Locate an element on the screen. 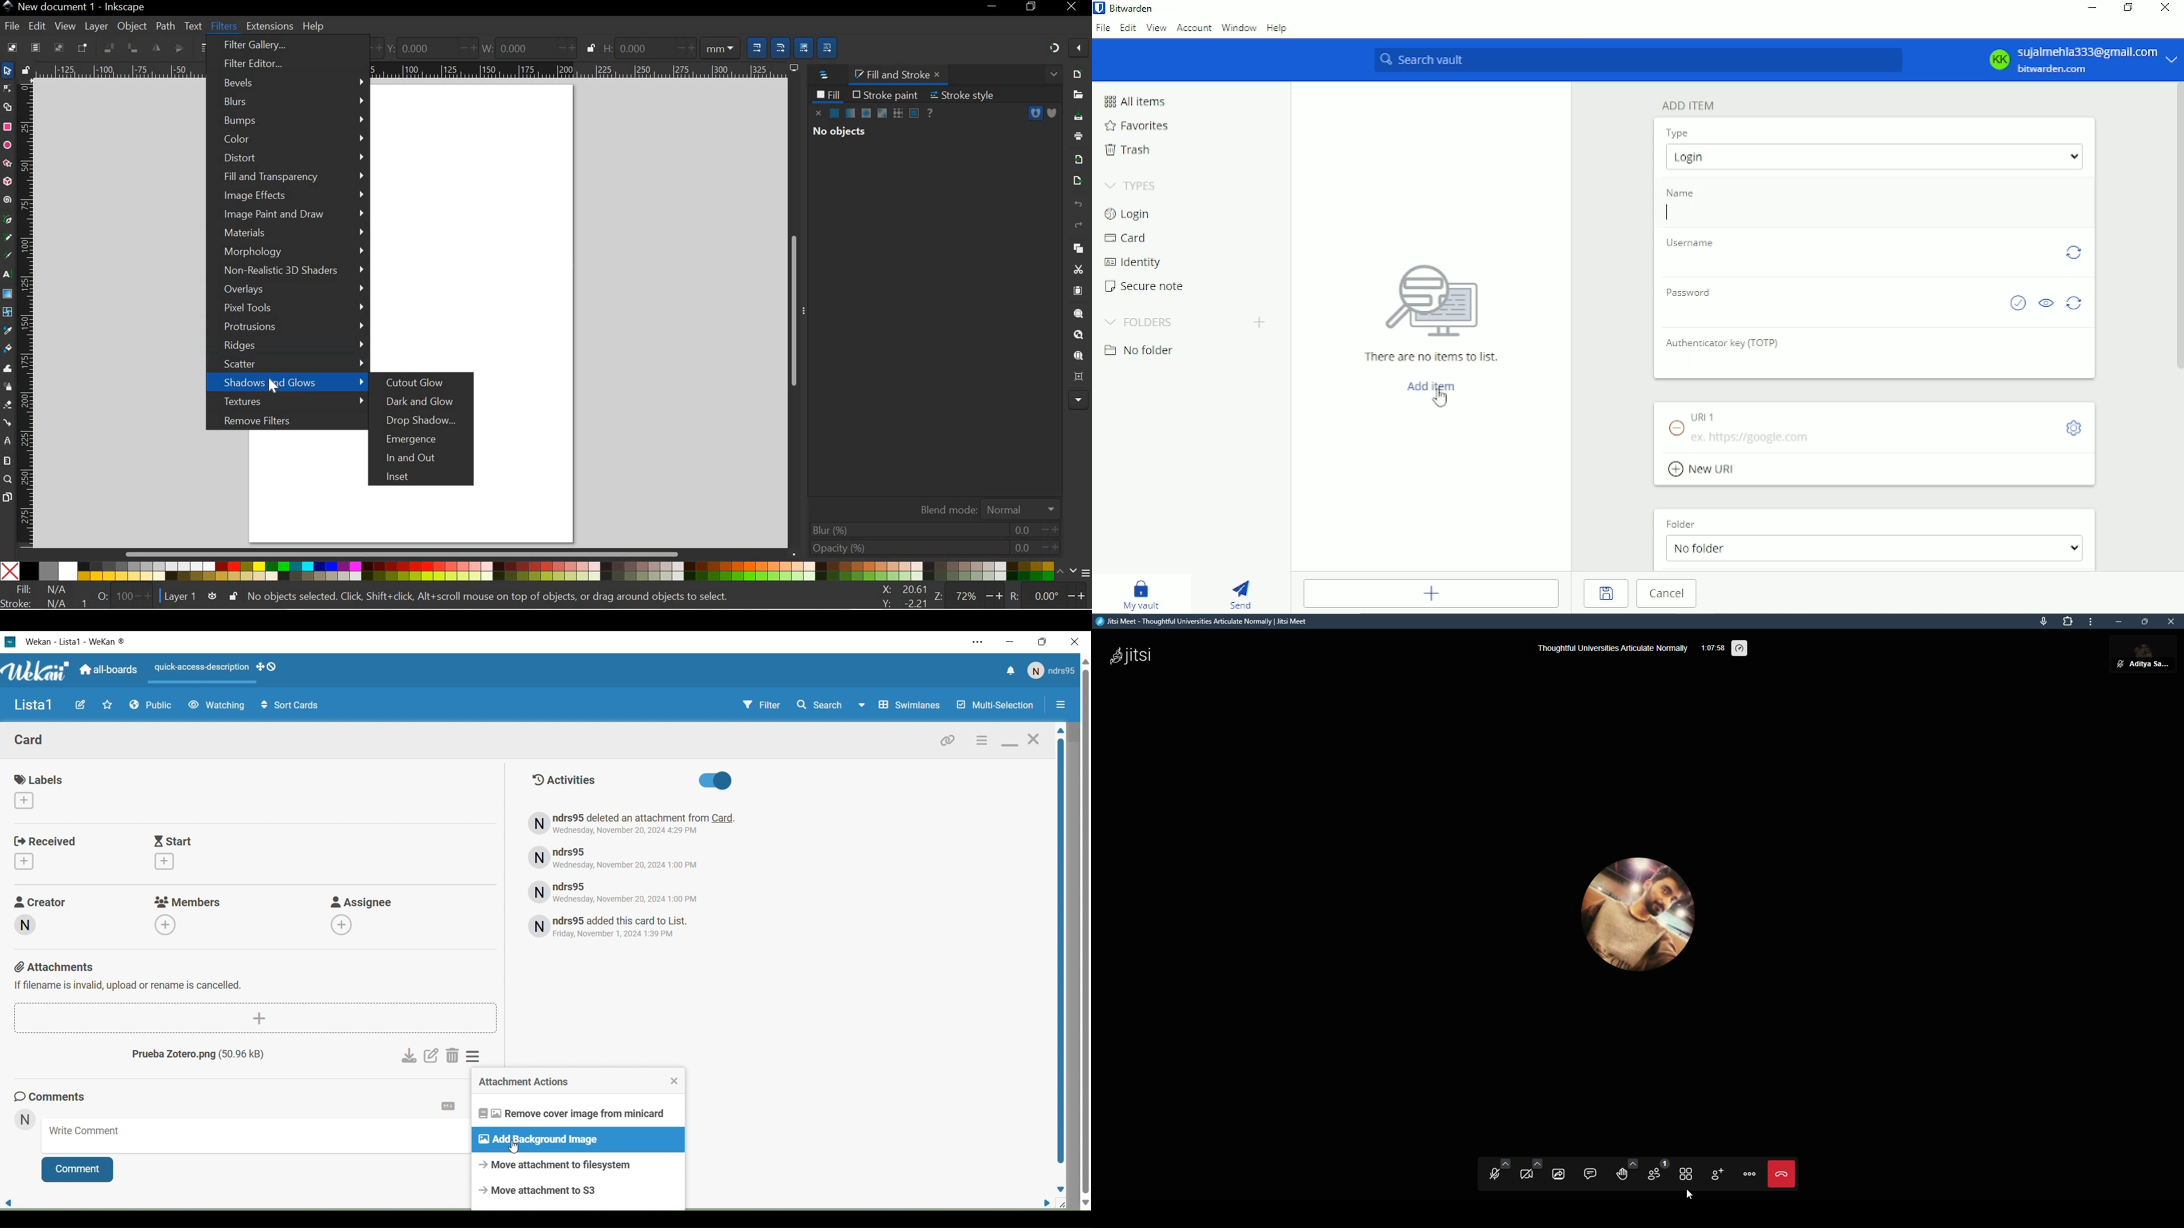 Image resolution: width=2184 pixels, height=1232 pixels. FILTER EDITOR is located at coordinates (282, 64).